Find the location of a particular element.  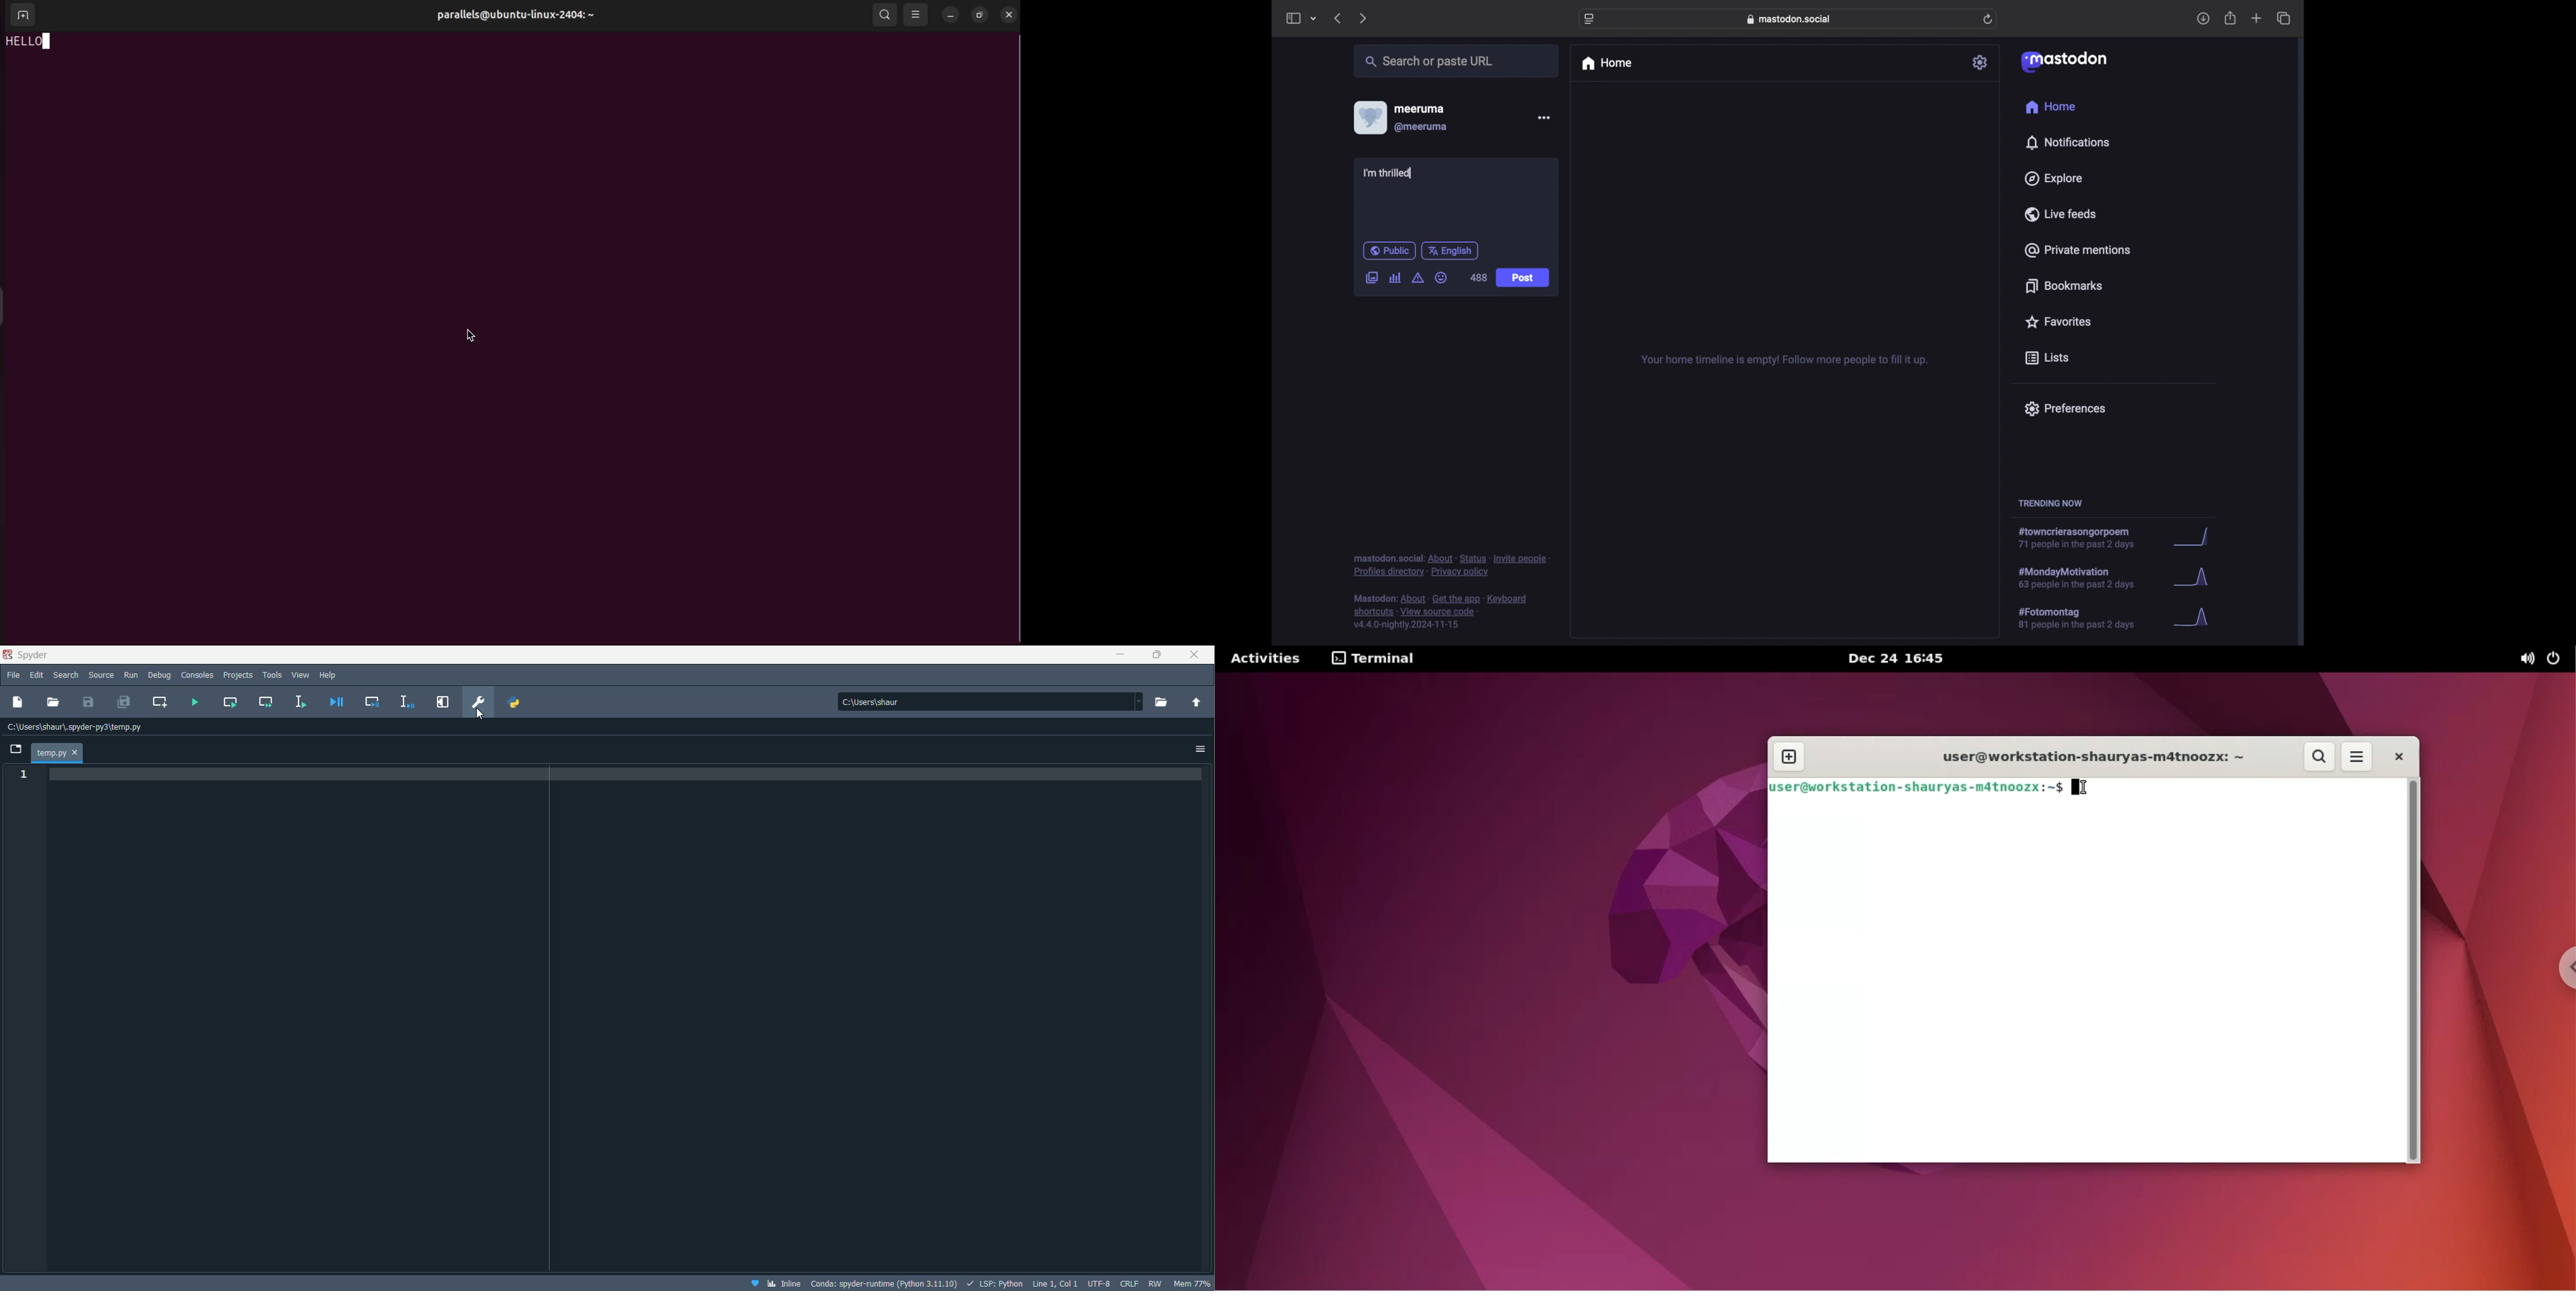

memory is located at coordinates (1191, 1282).